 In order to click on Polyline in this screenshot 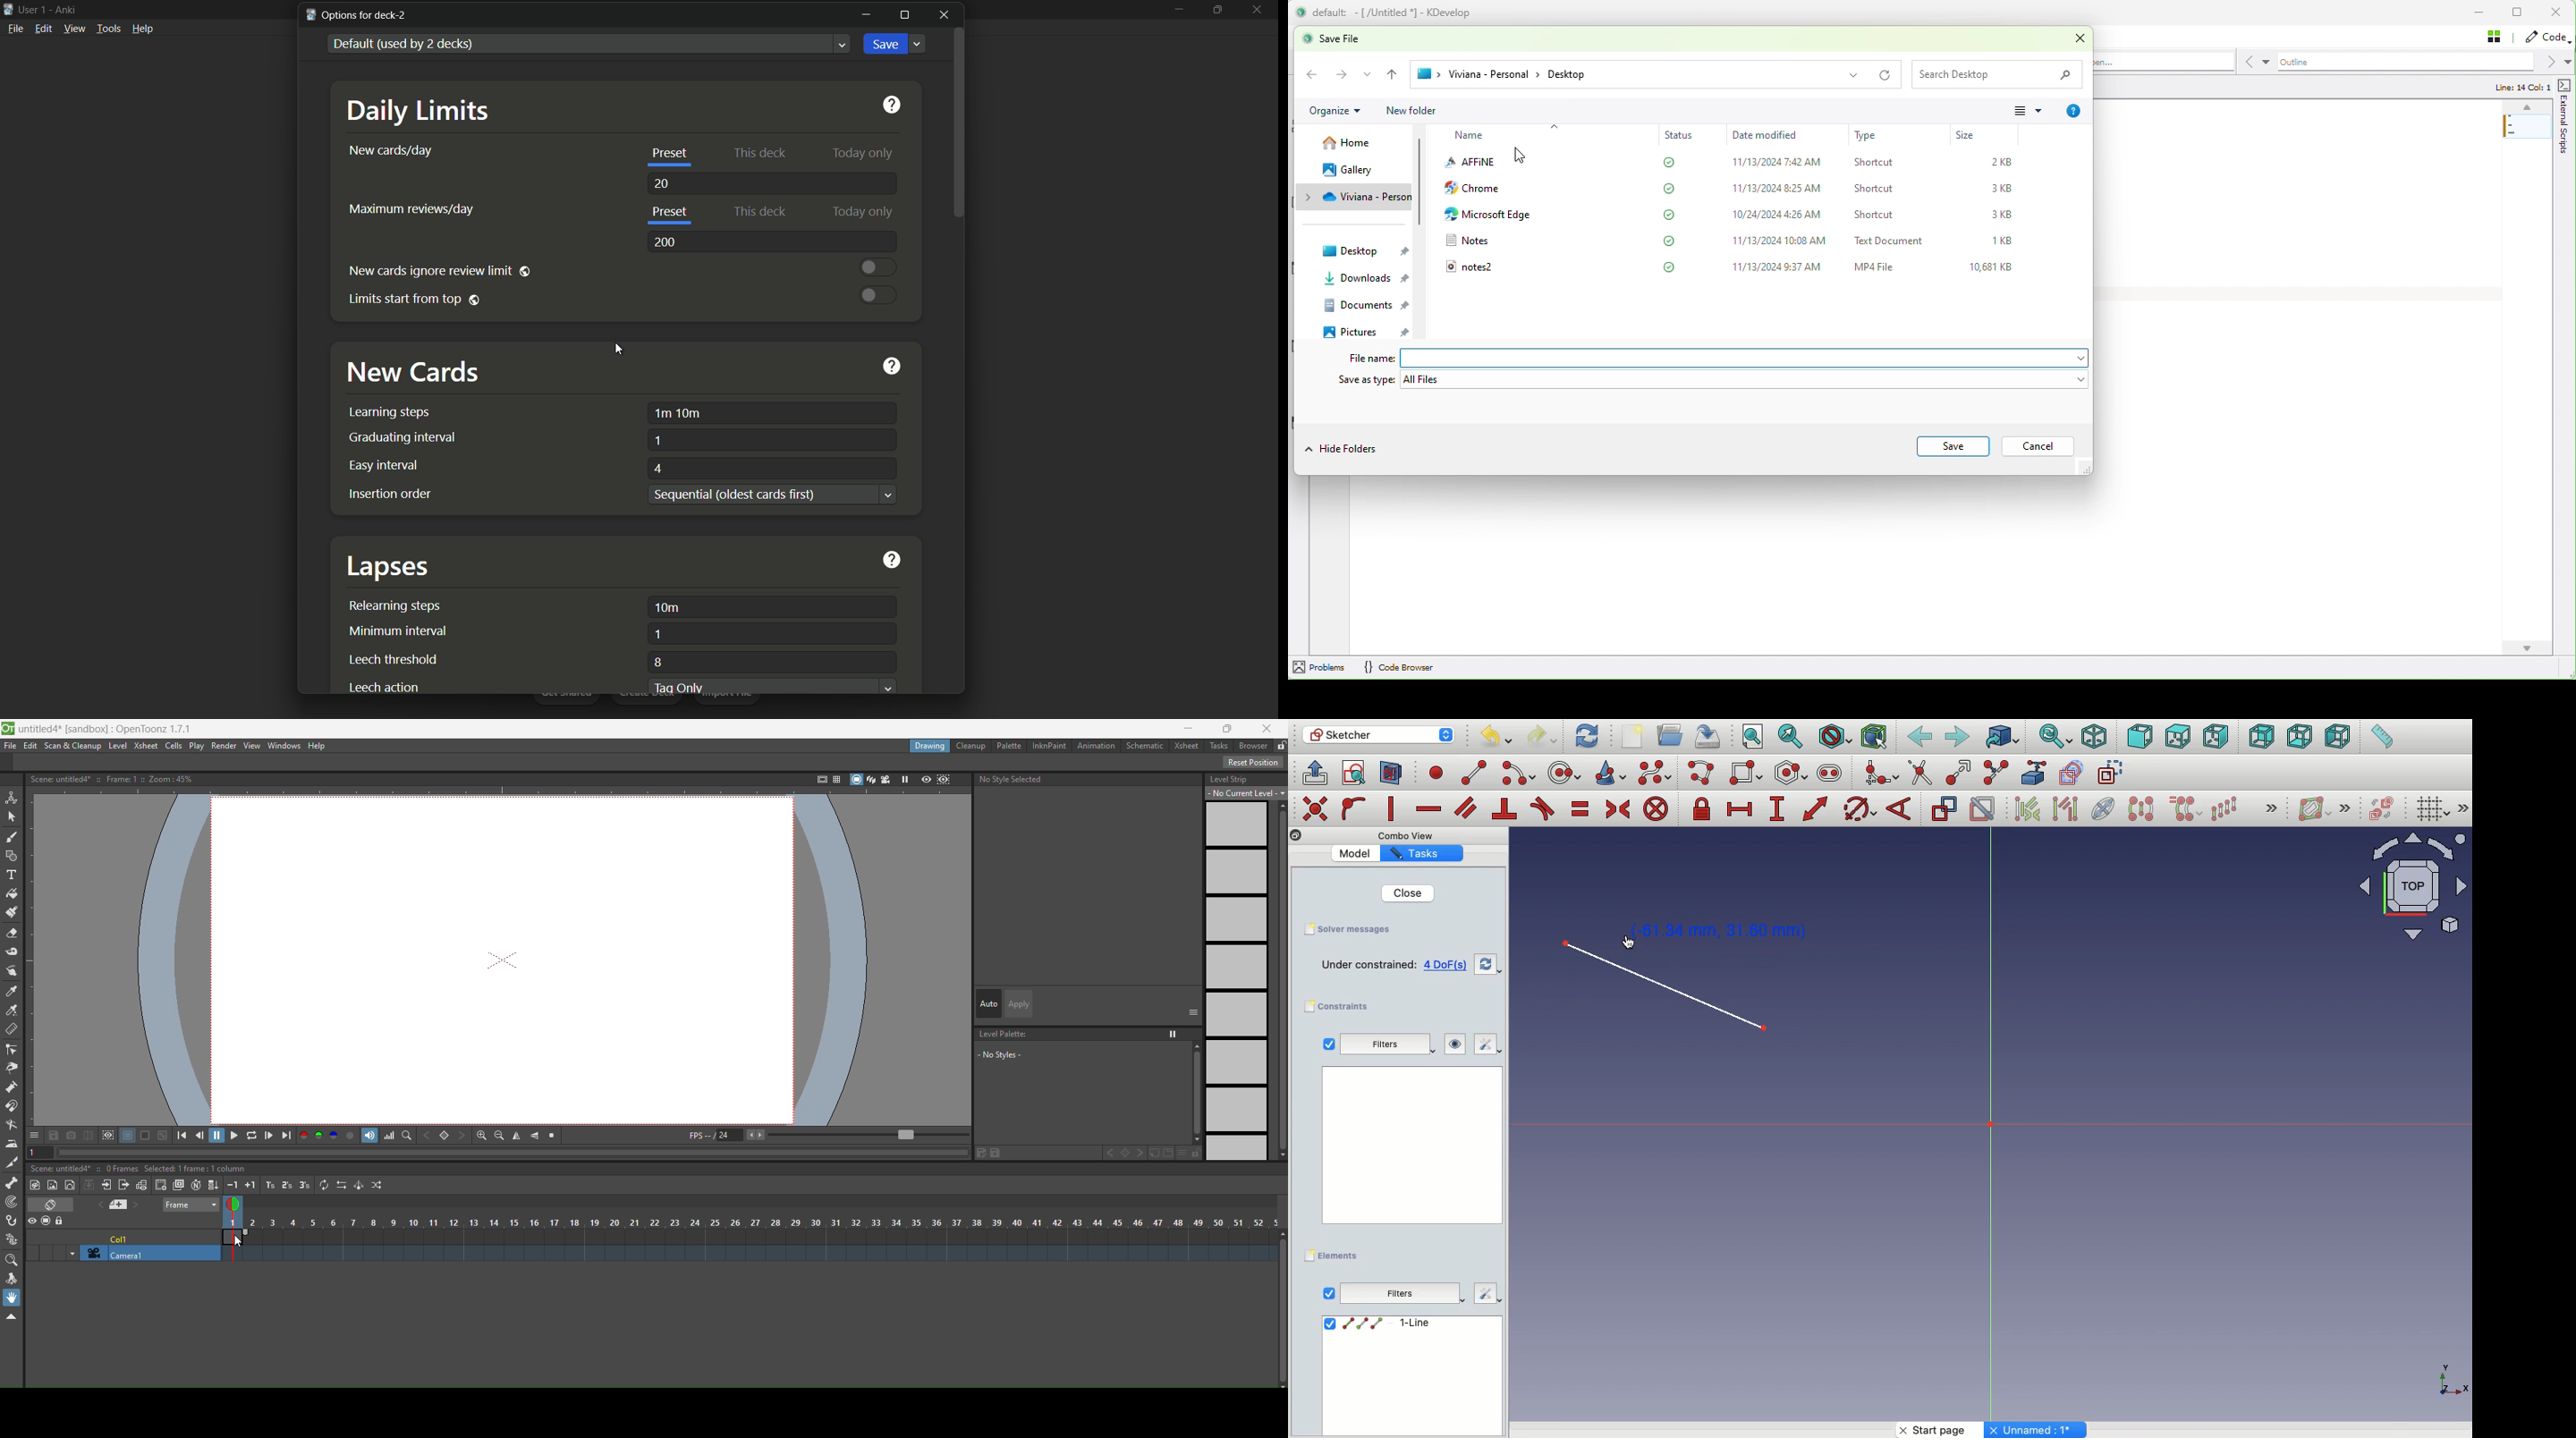, I will do `click(1704, 773)`.